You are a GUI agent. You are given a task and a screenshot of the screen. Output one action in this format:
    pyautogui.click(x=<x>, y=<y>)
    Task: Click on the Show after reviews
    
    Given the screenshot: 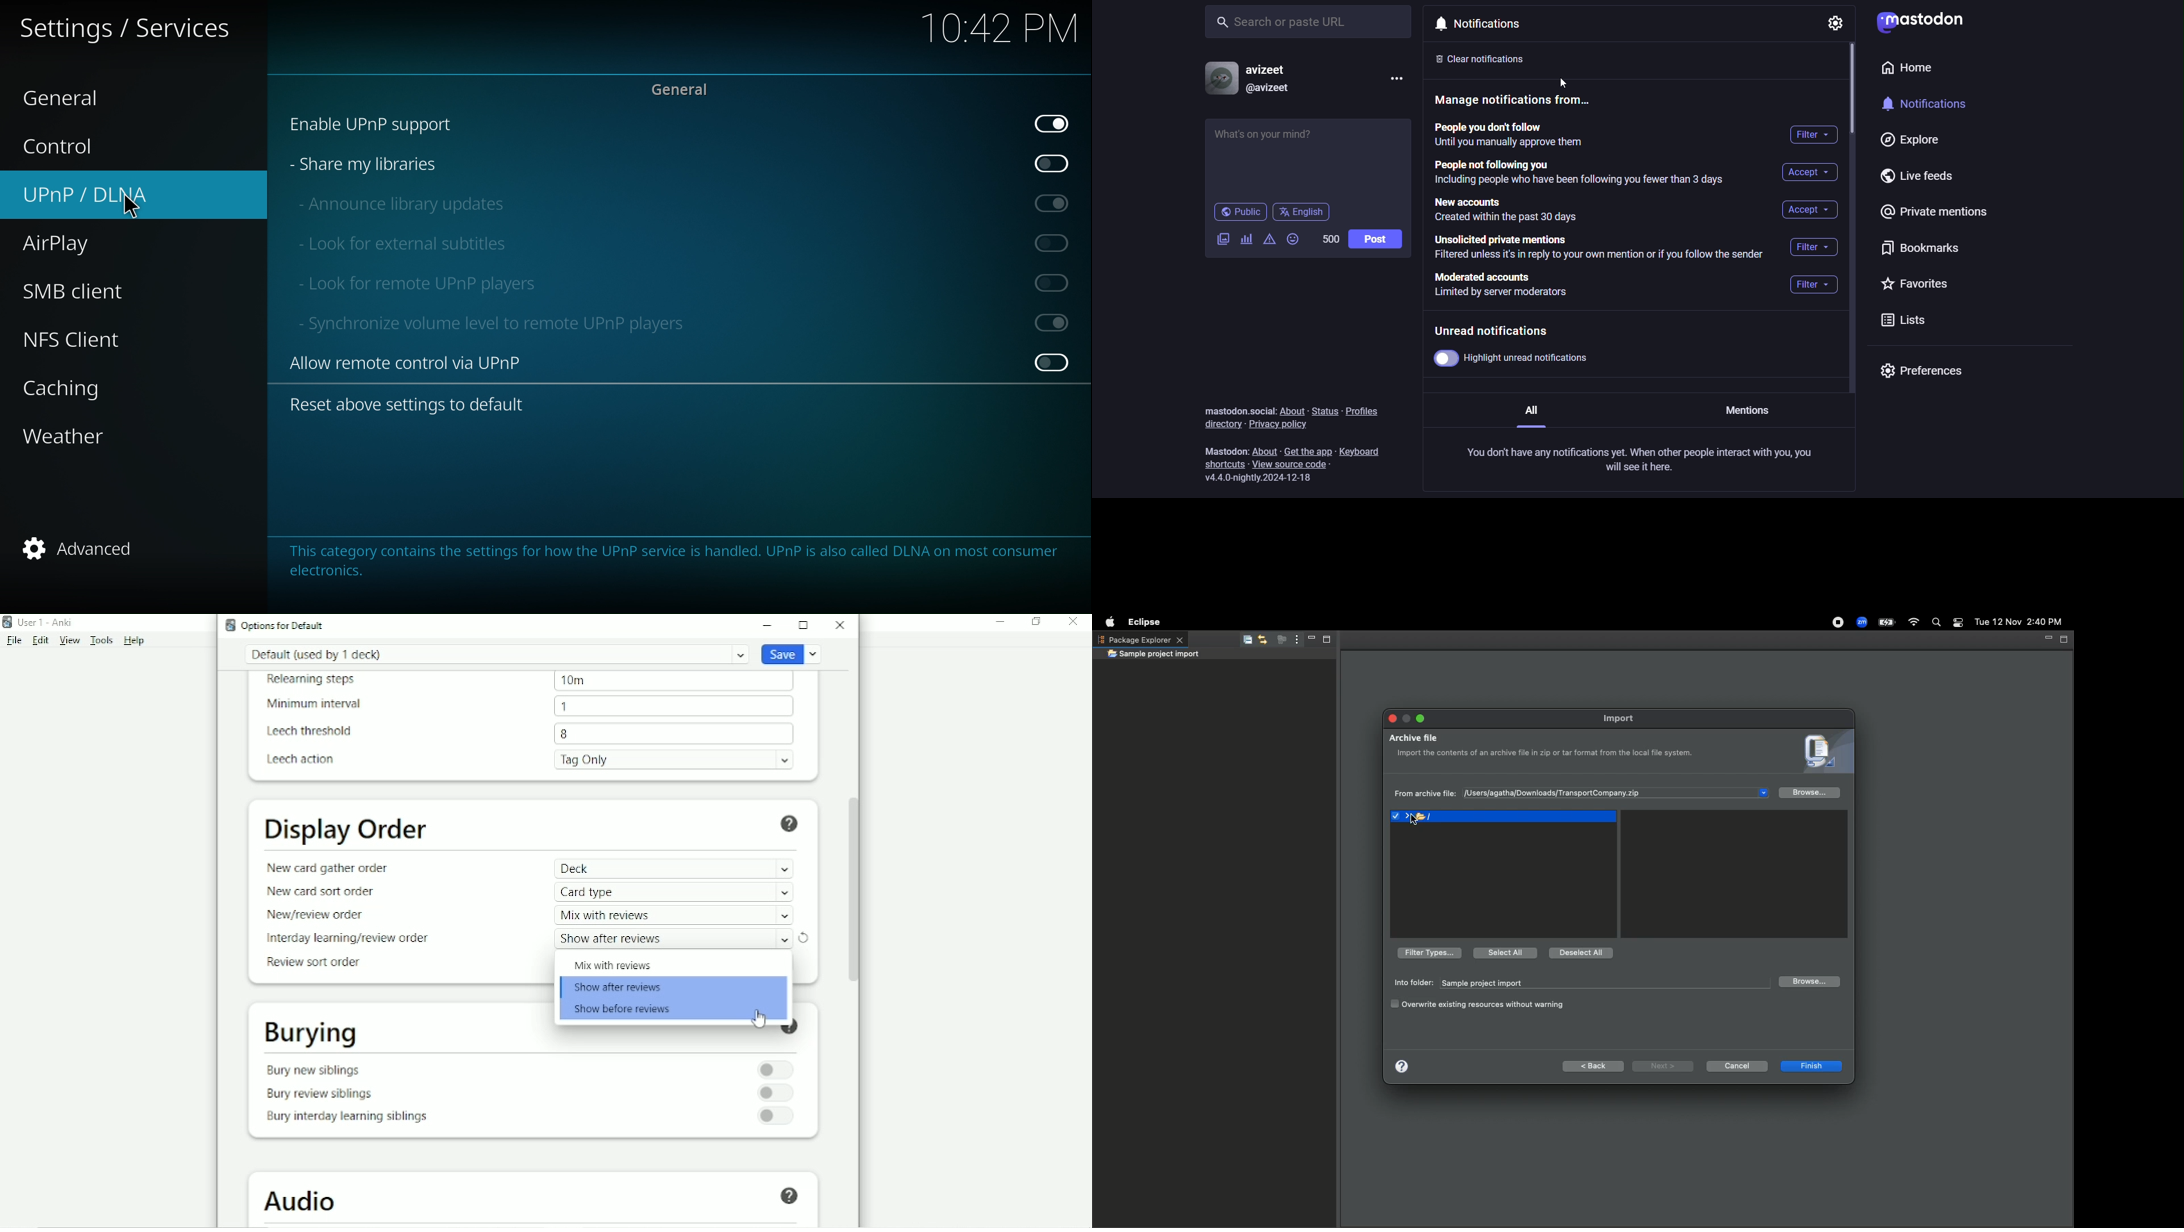 What is the action you would take?
    pyautogui.click(x=620, y=988)
    